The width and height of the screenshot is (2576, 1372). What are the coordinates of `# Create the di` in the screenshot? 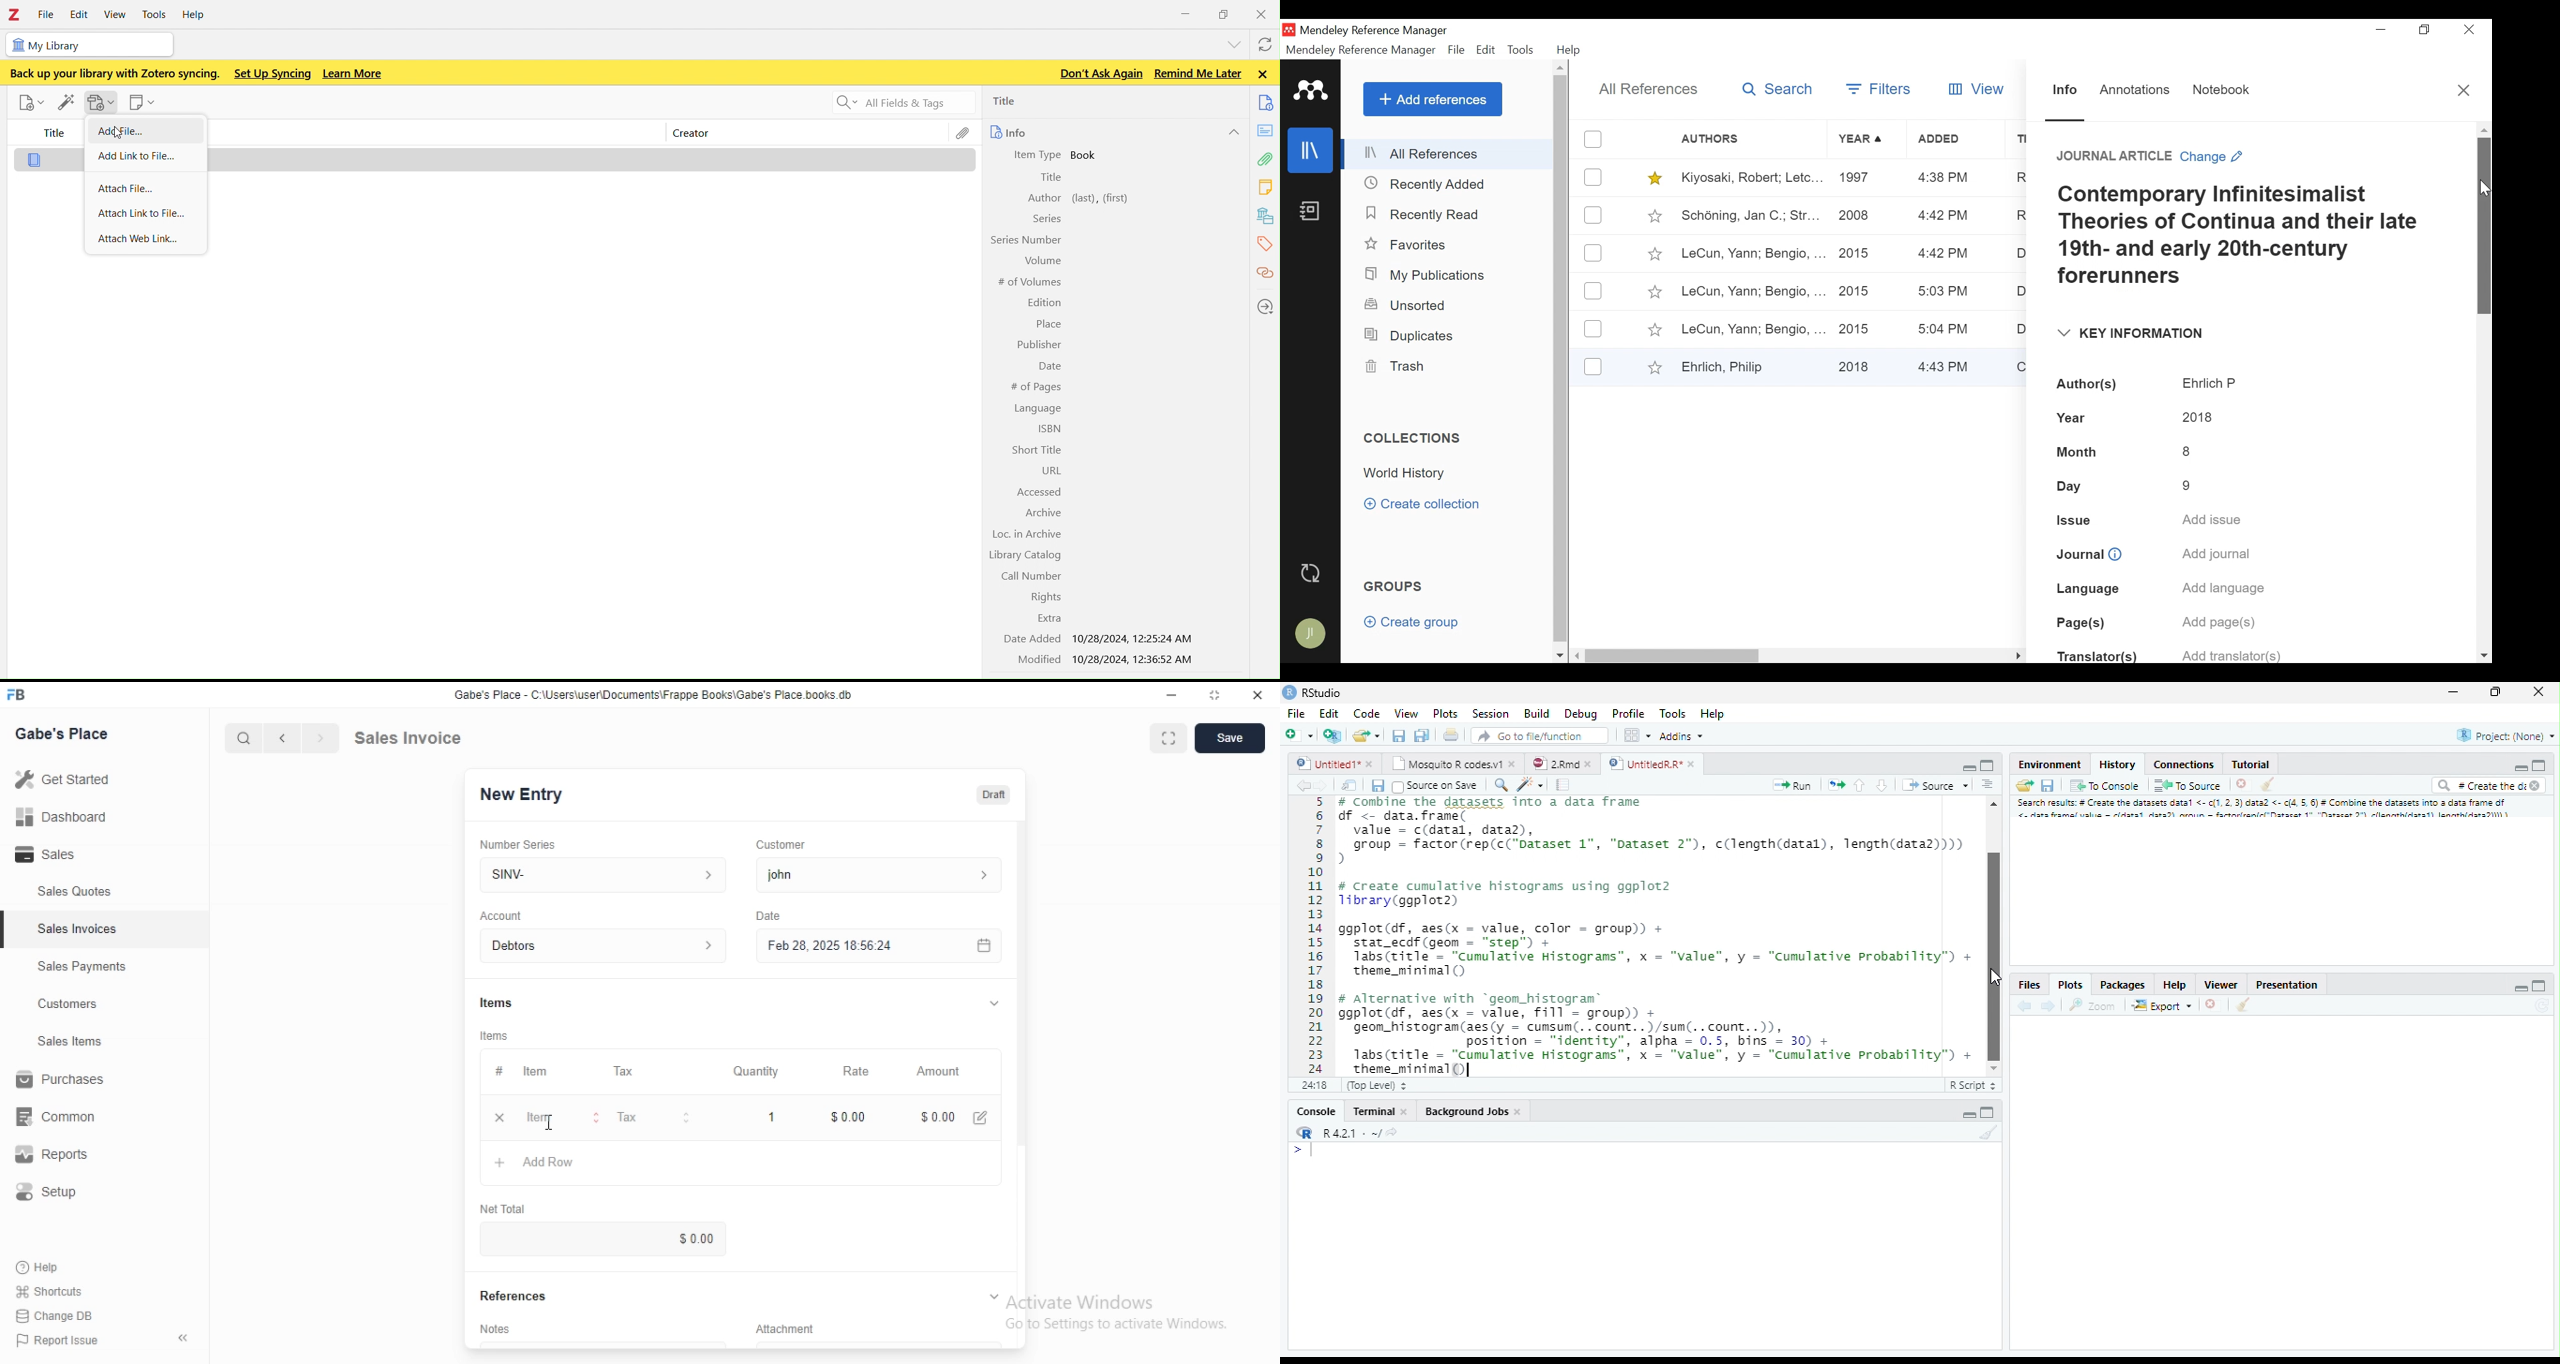 It's located at (2487, 787).